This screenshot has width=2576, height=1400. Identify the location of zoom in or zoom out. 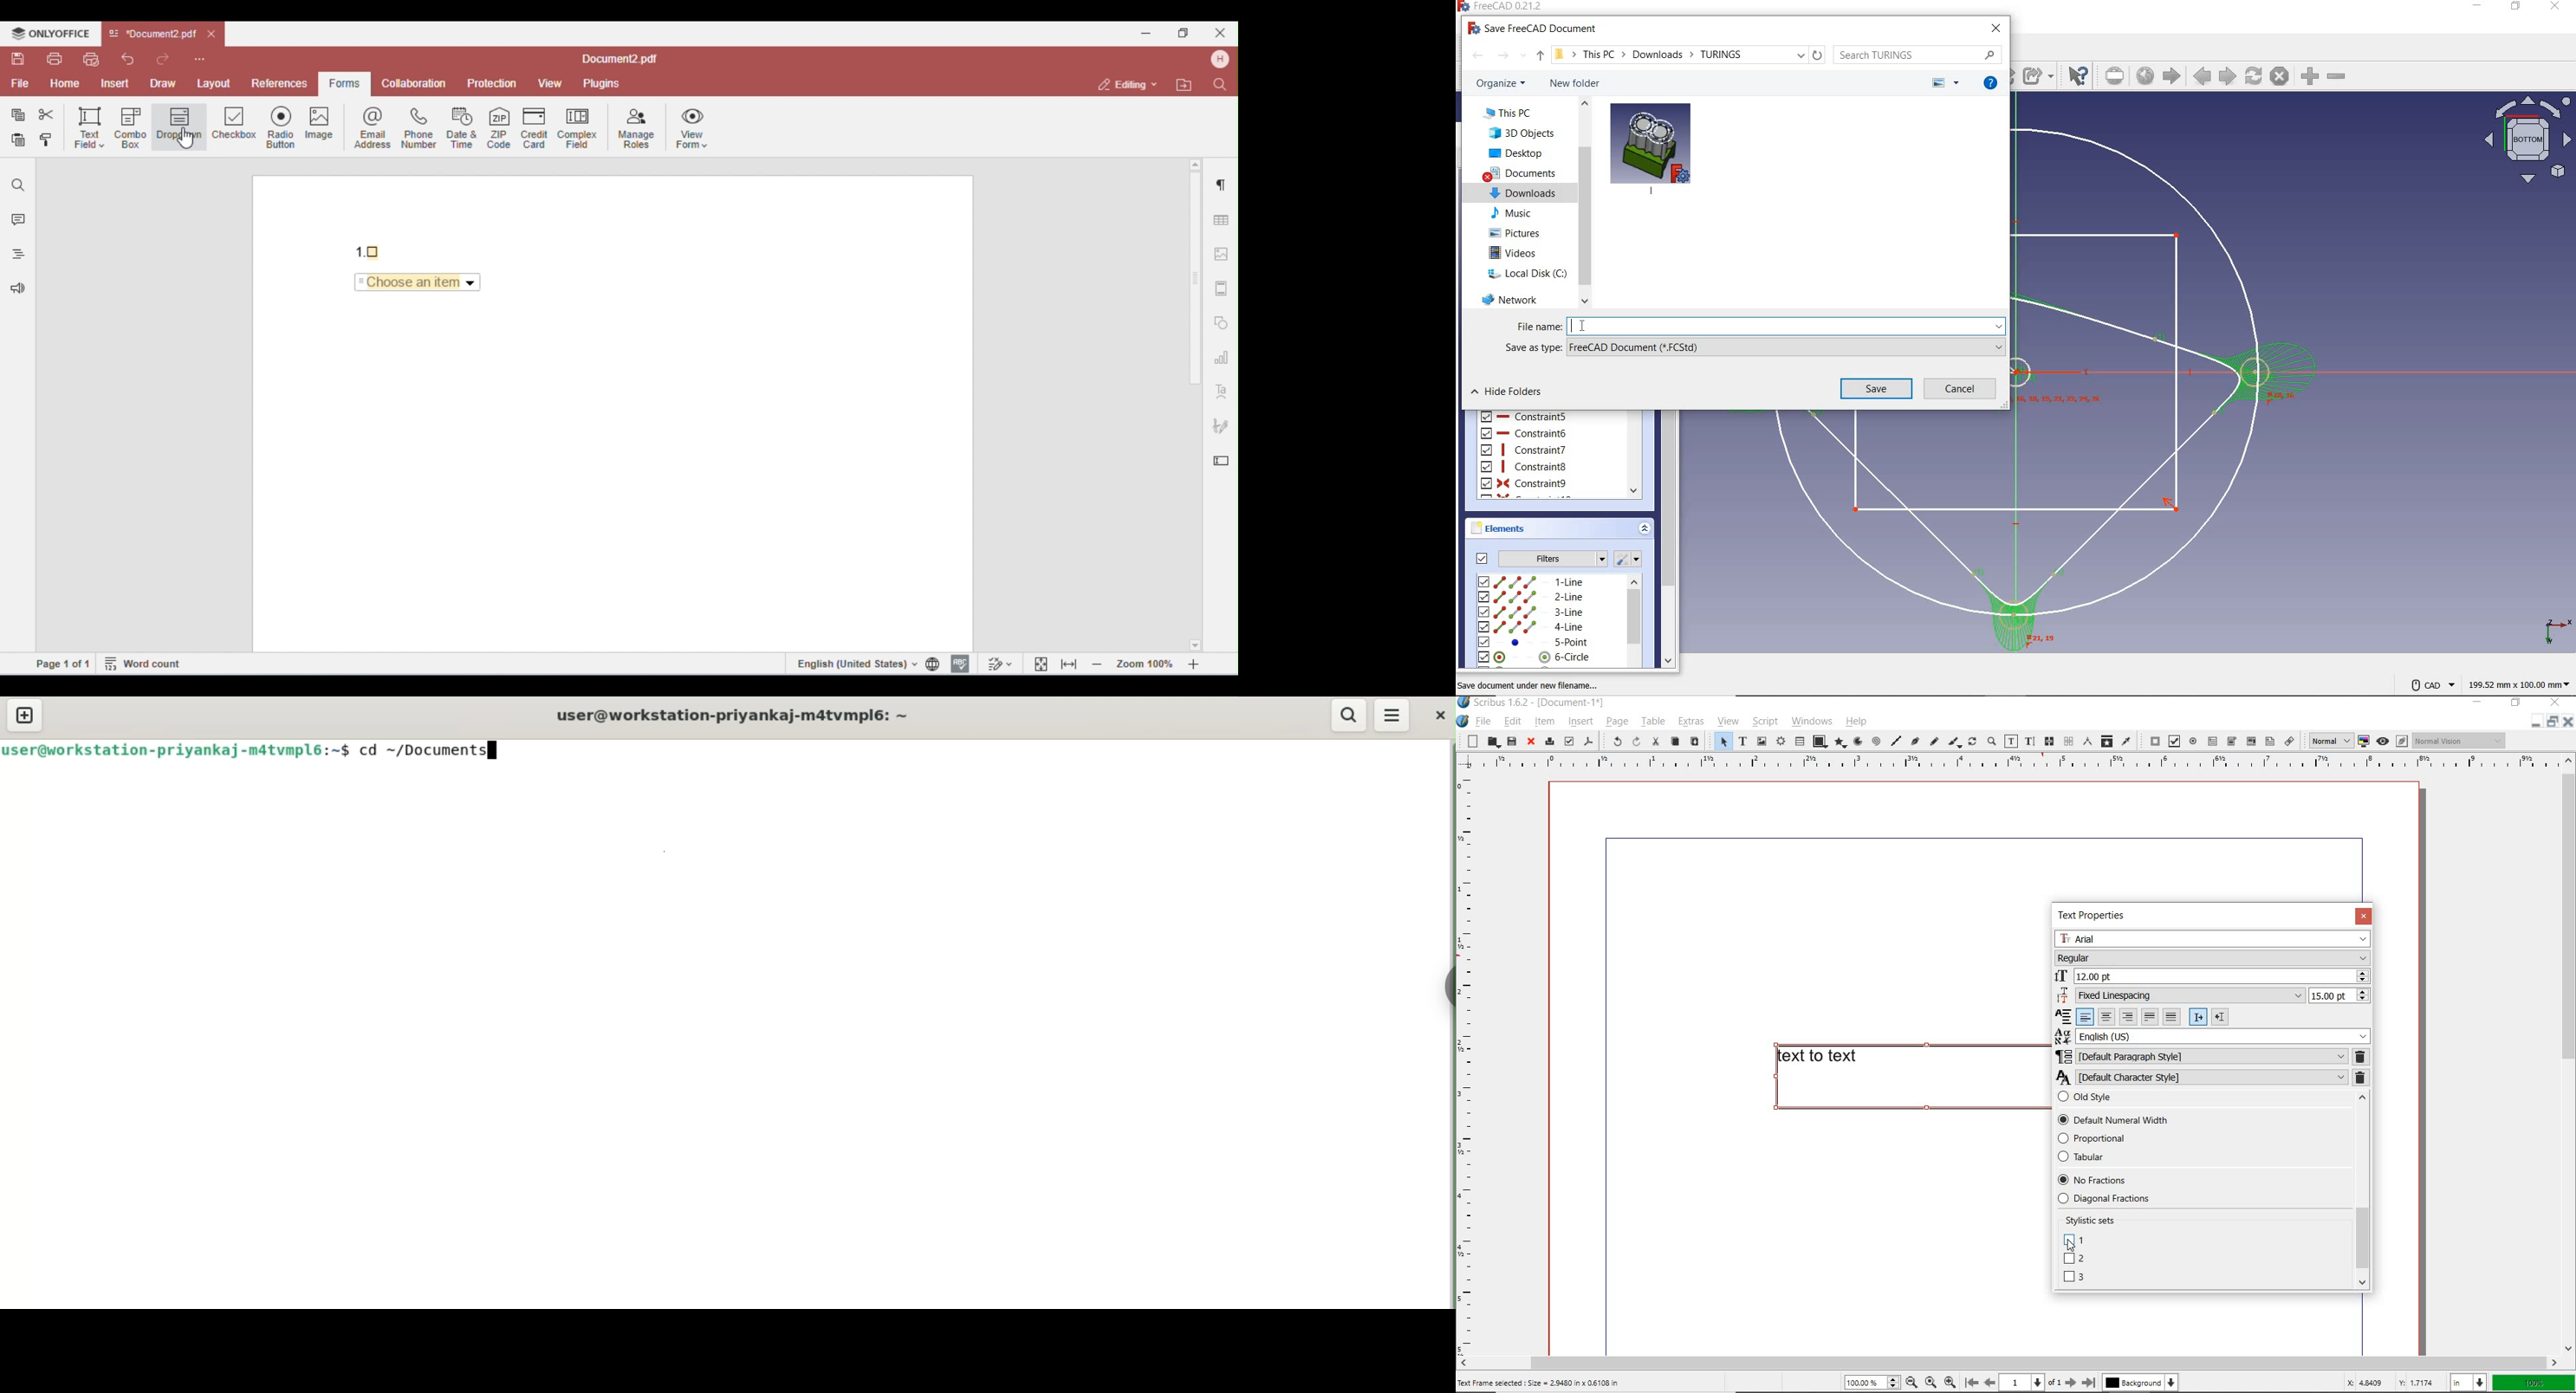
(1991, 743).